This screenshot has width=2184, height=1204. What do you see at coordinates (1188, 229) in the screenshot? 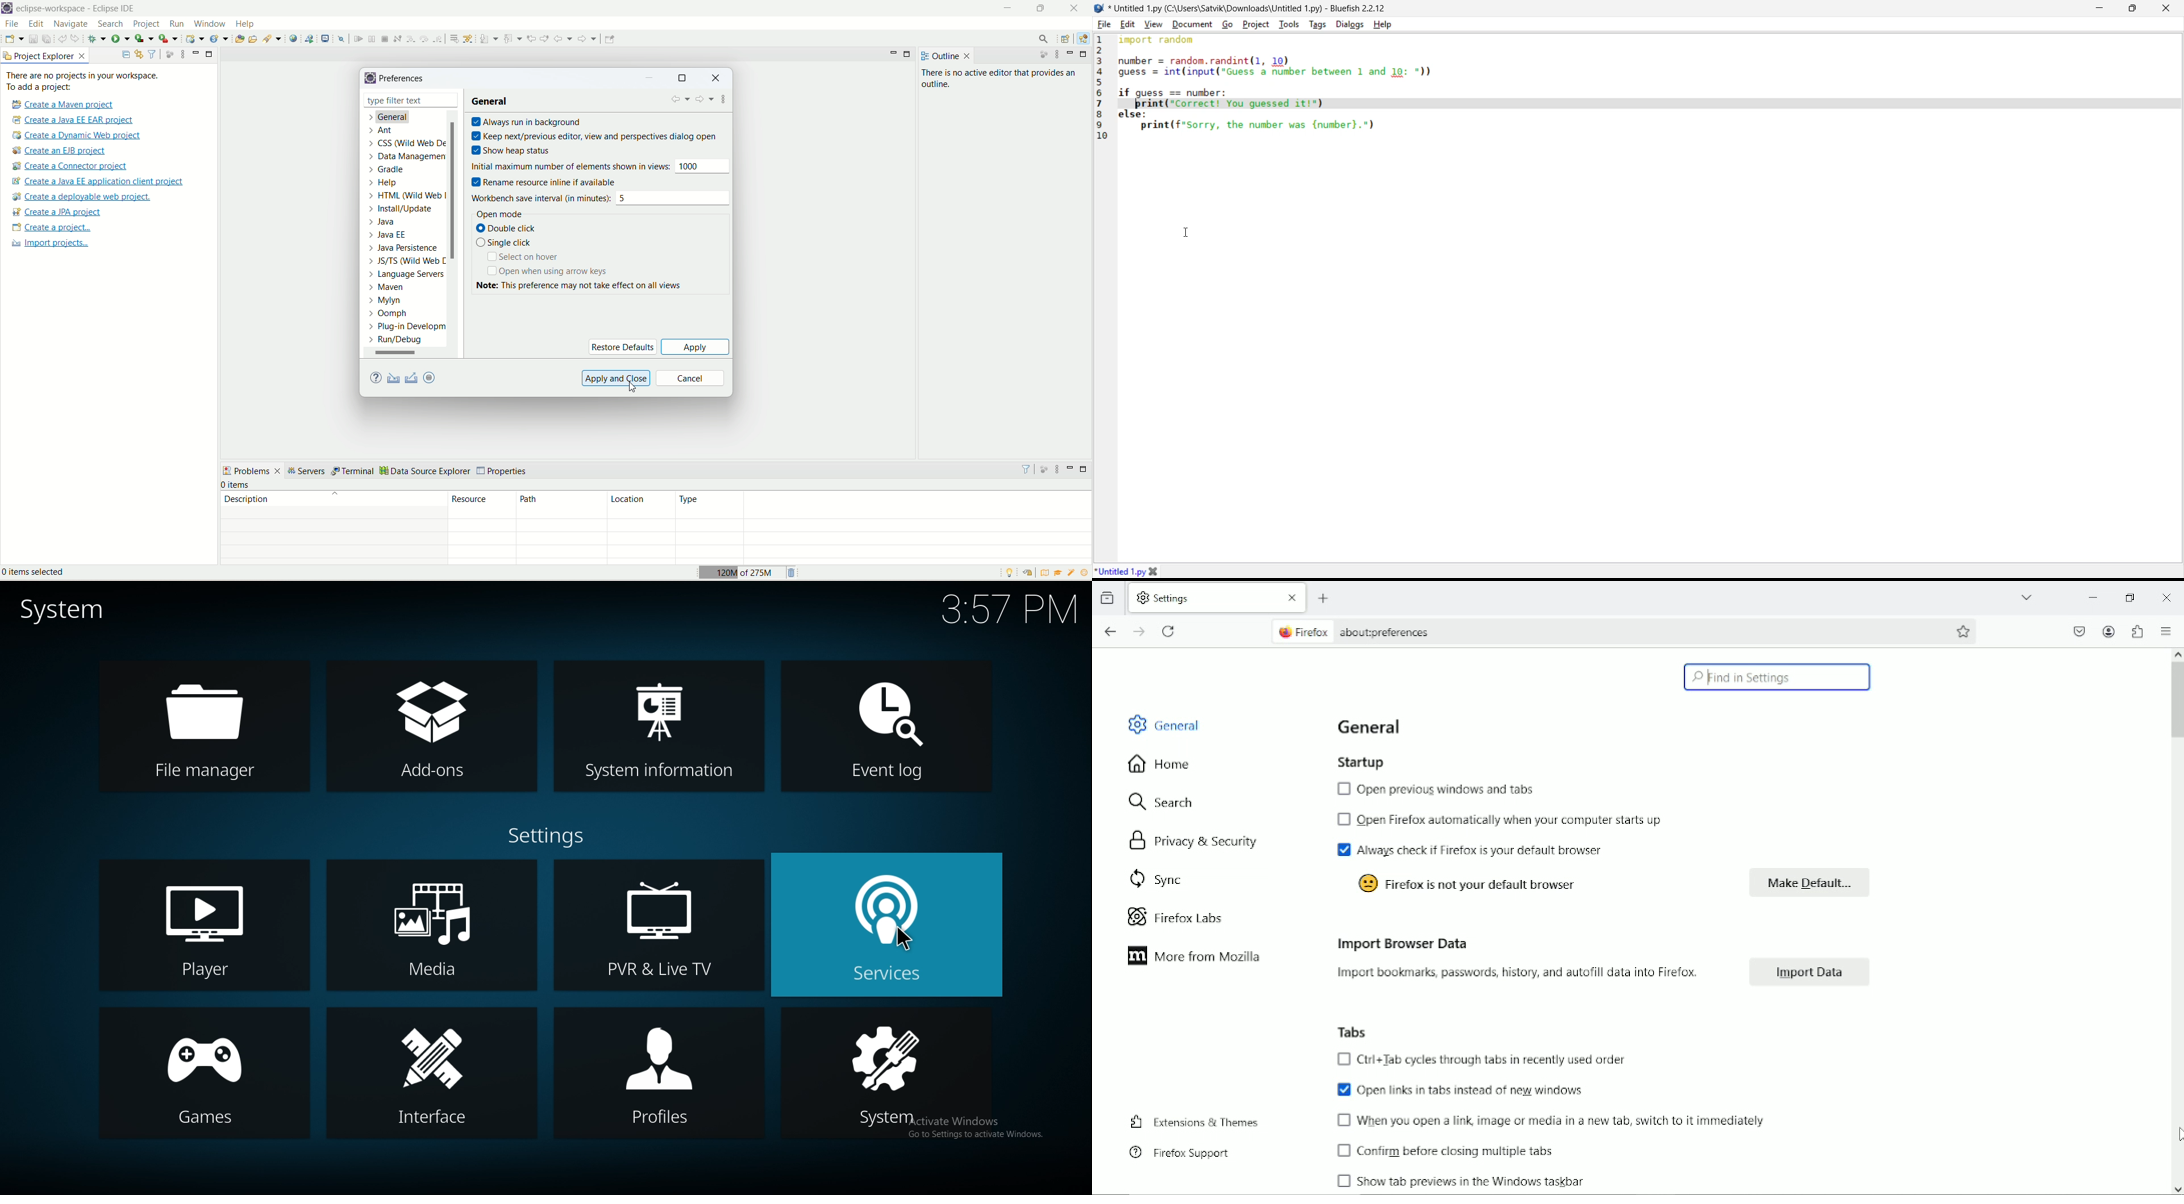
I see `cursor` at bounding box center [1188, 229].